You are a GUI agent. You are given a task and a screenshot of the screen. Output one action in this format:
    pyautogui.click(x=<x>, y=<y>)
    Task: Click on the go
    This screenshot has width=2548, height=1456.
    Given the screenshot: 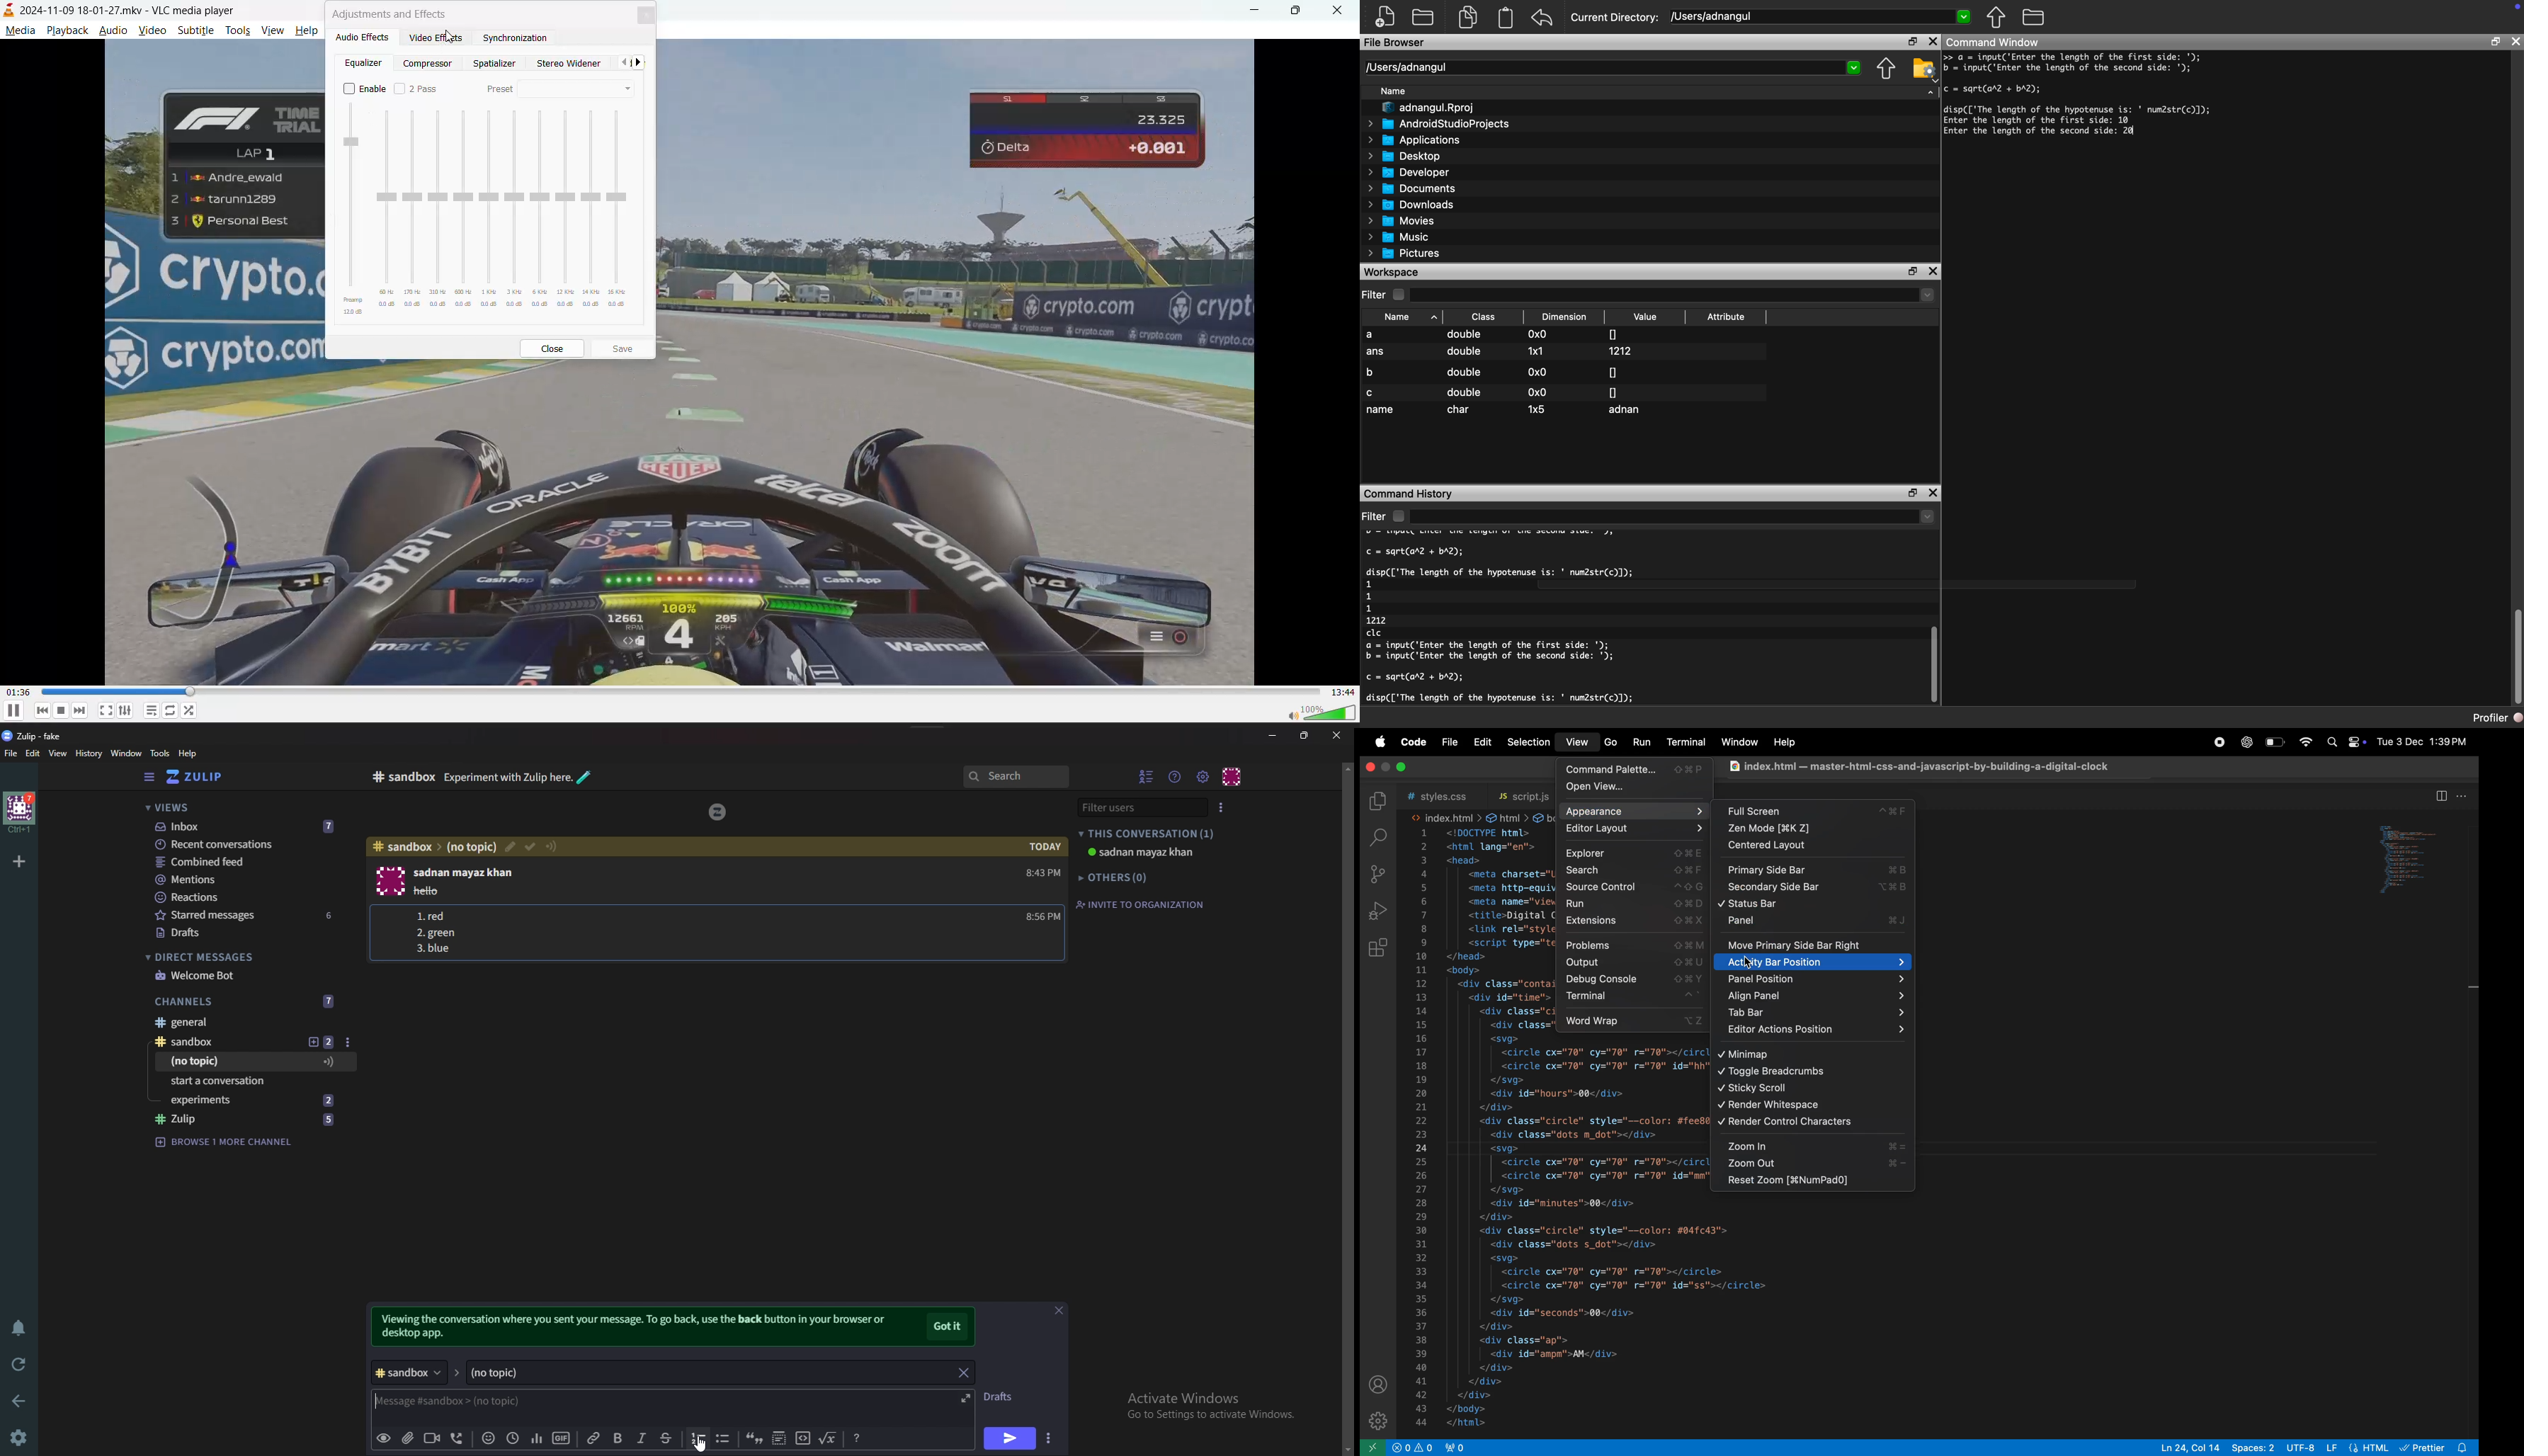 What is the action you would take?
    pyautogui.click(x=1610, y=744)
    